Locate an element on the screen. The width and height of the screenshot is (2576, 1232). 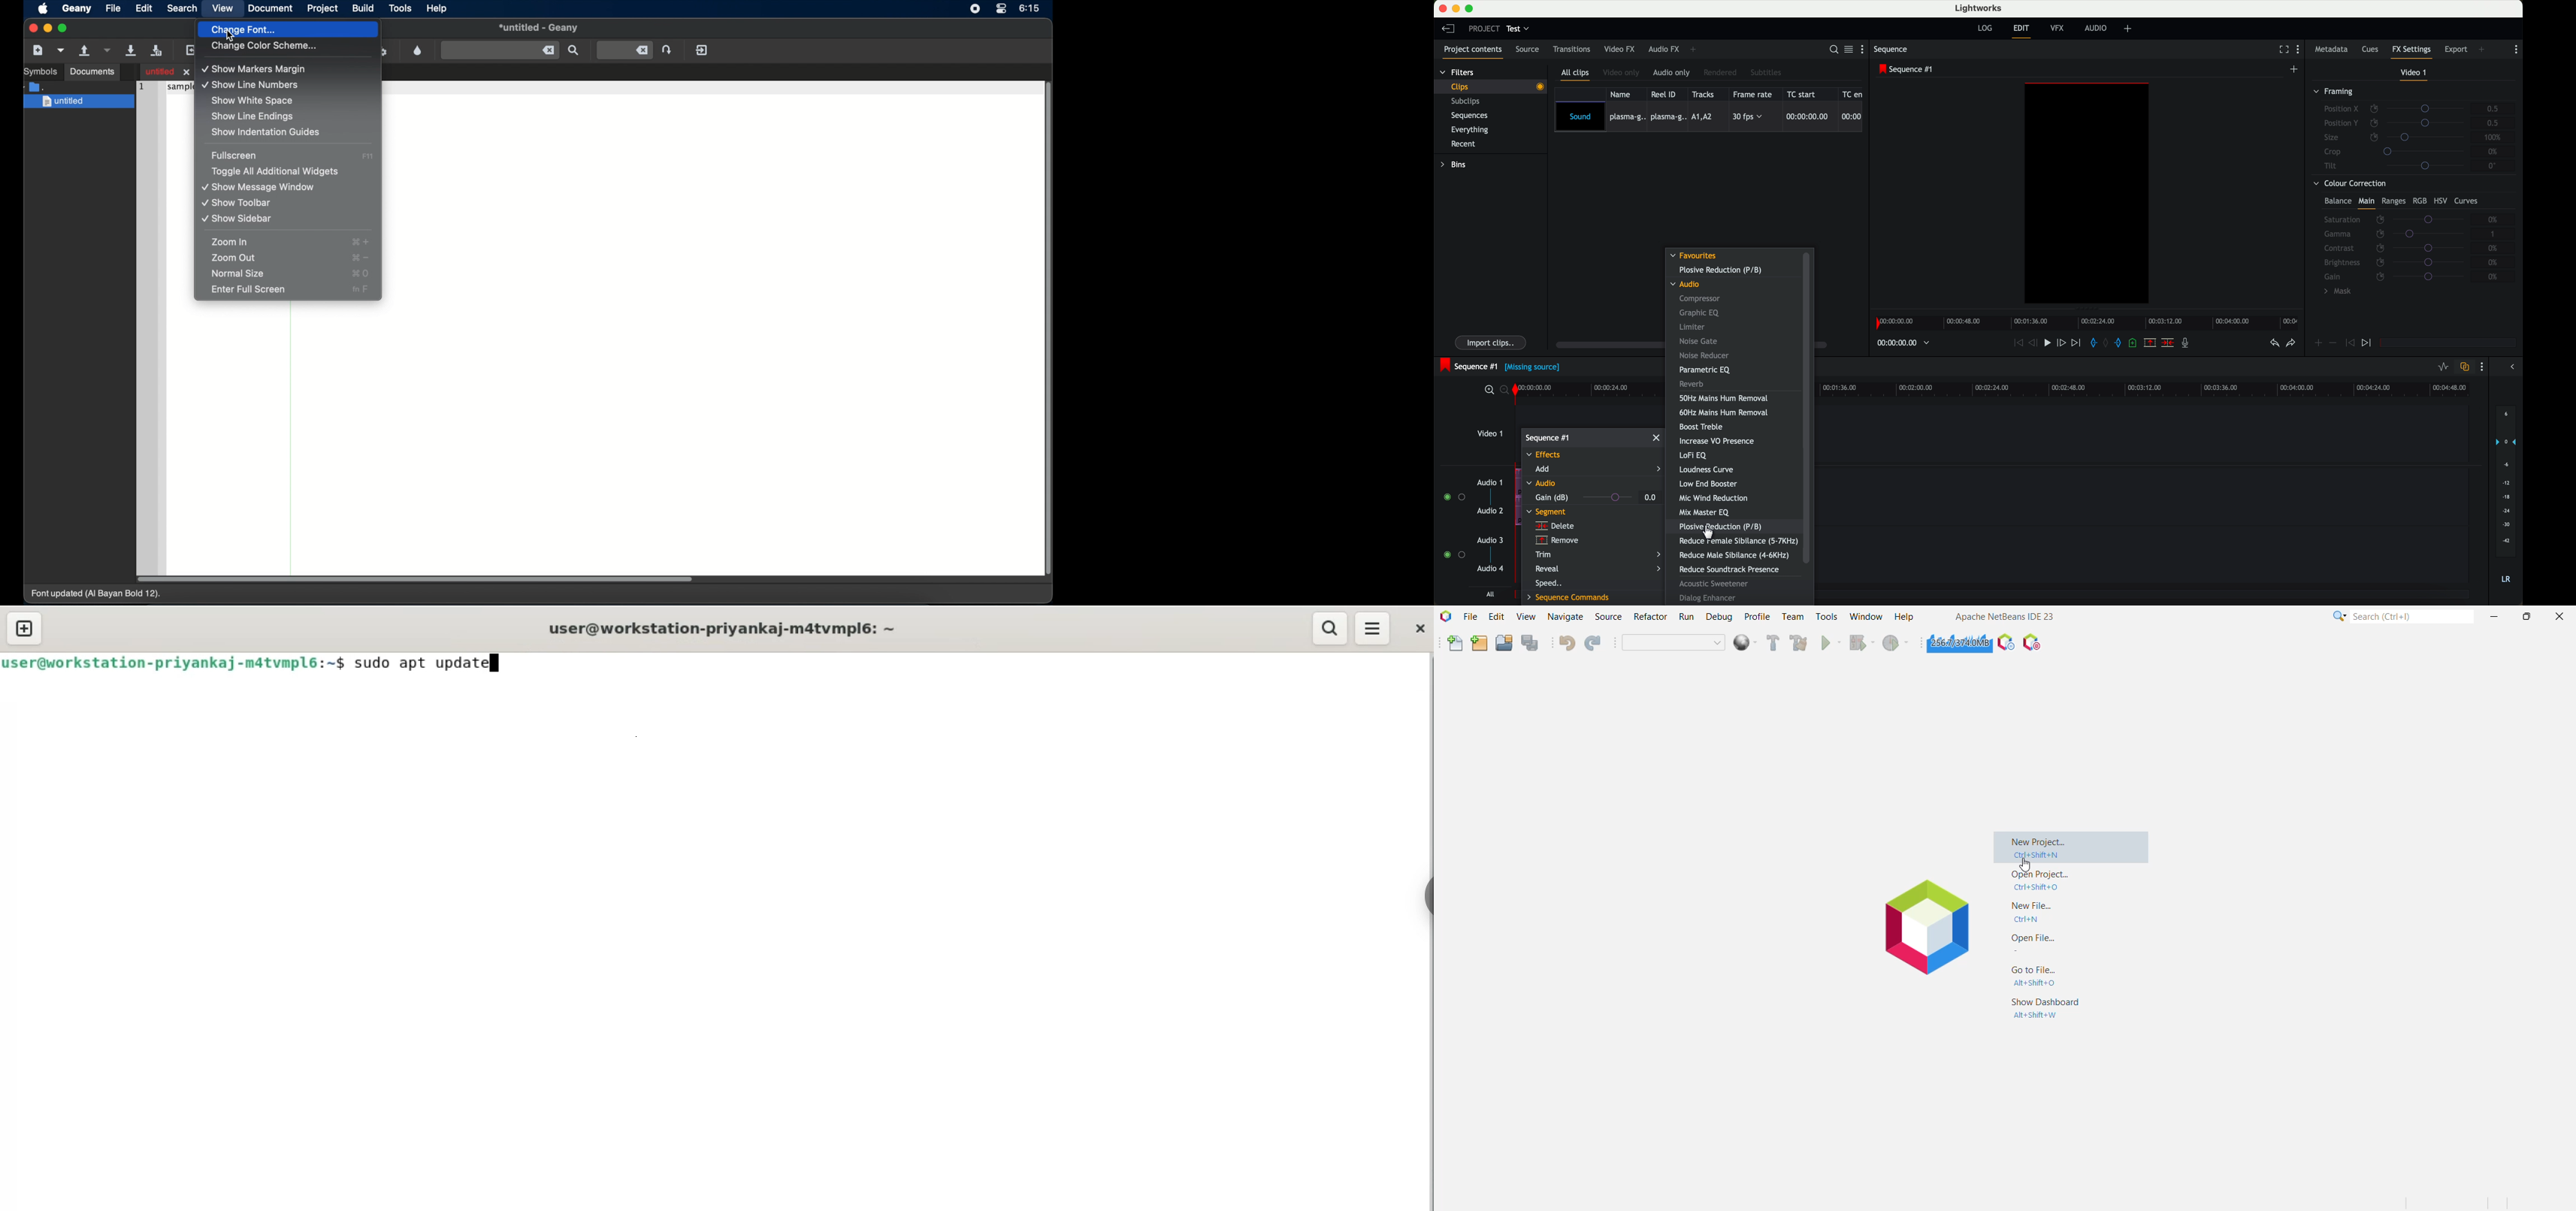
show white space is located at coordinates (253, 101).